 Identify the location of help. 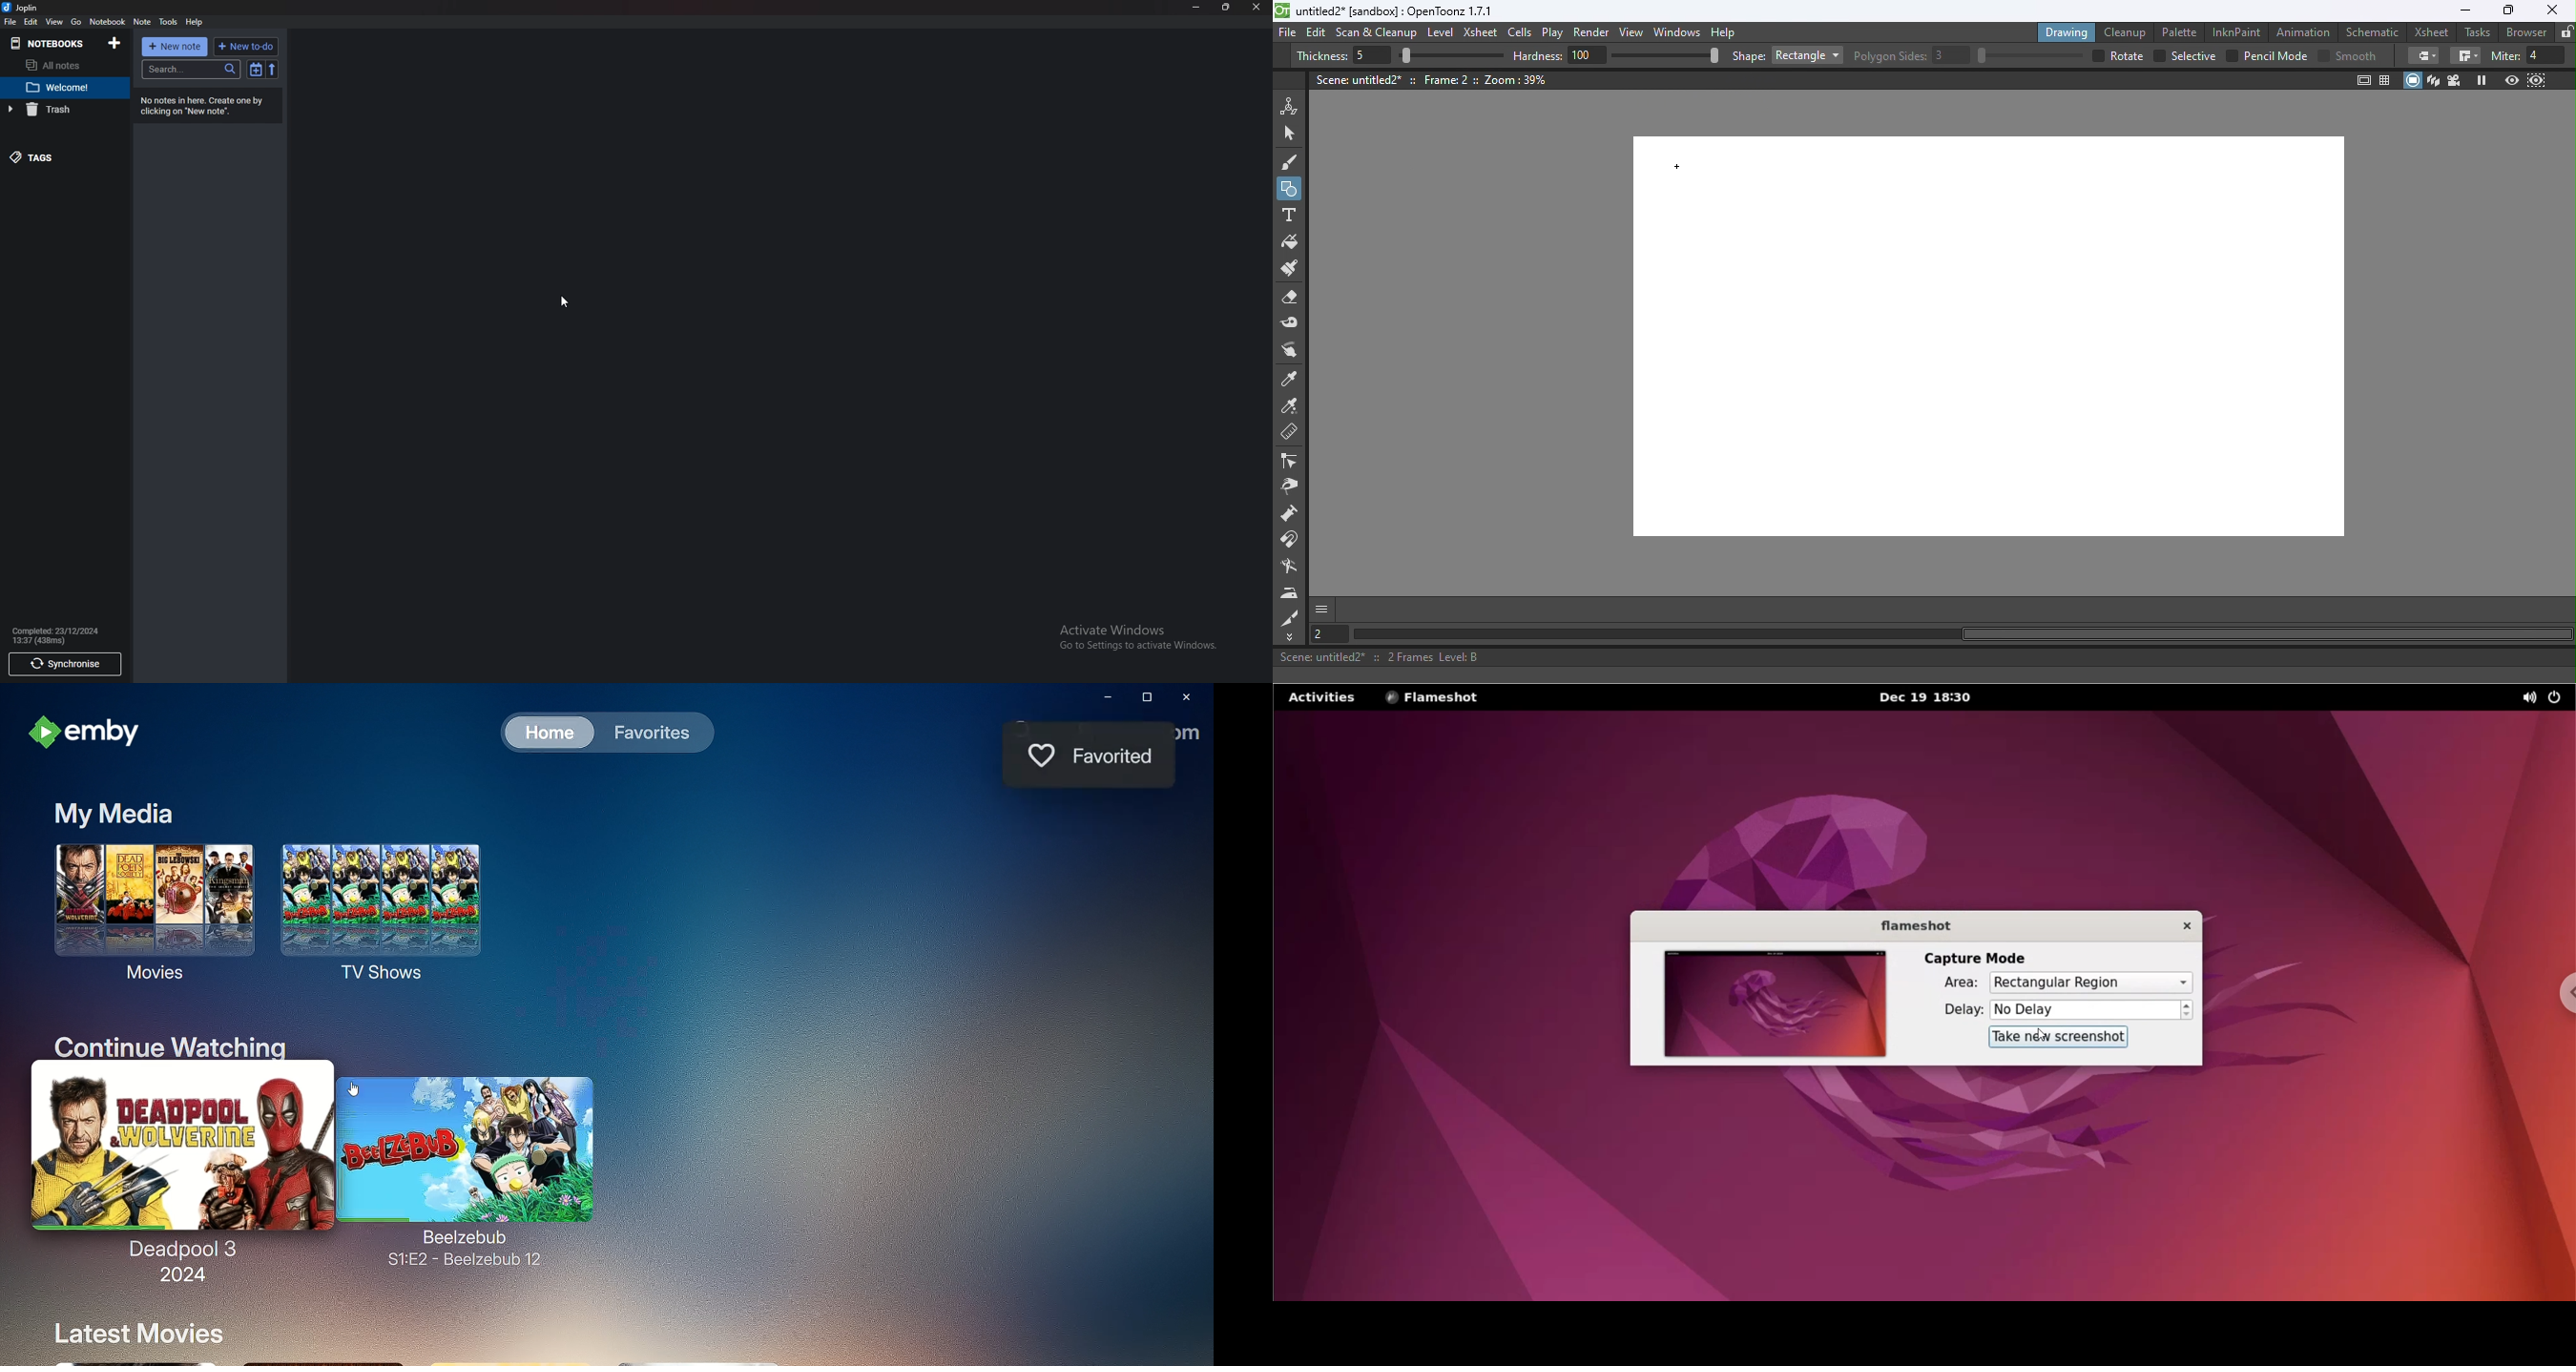
(195, 23).